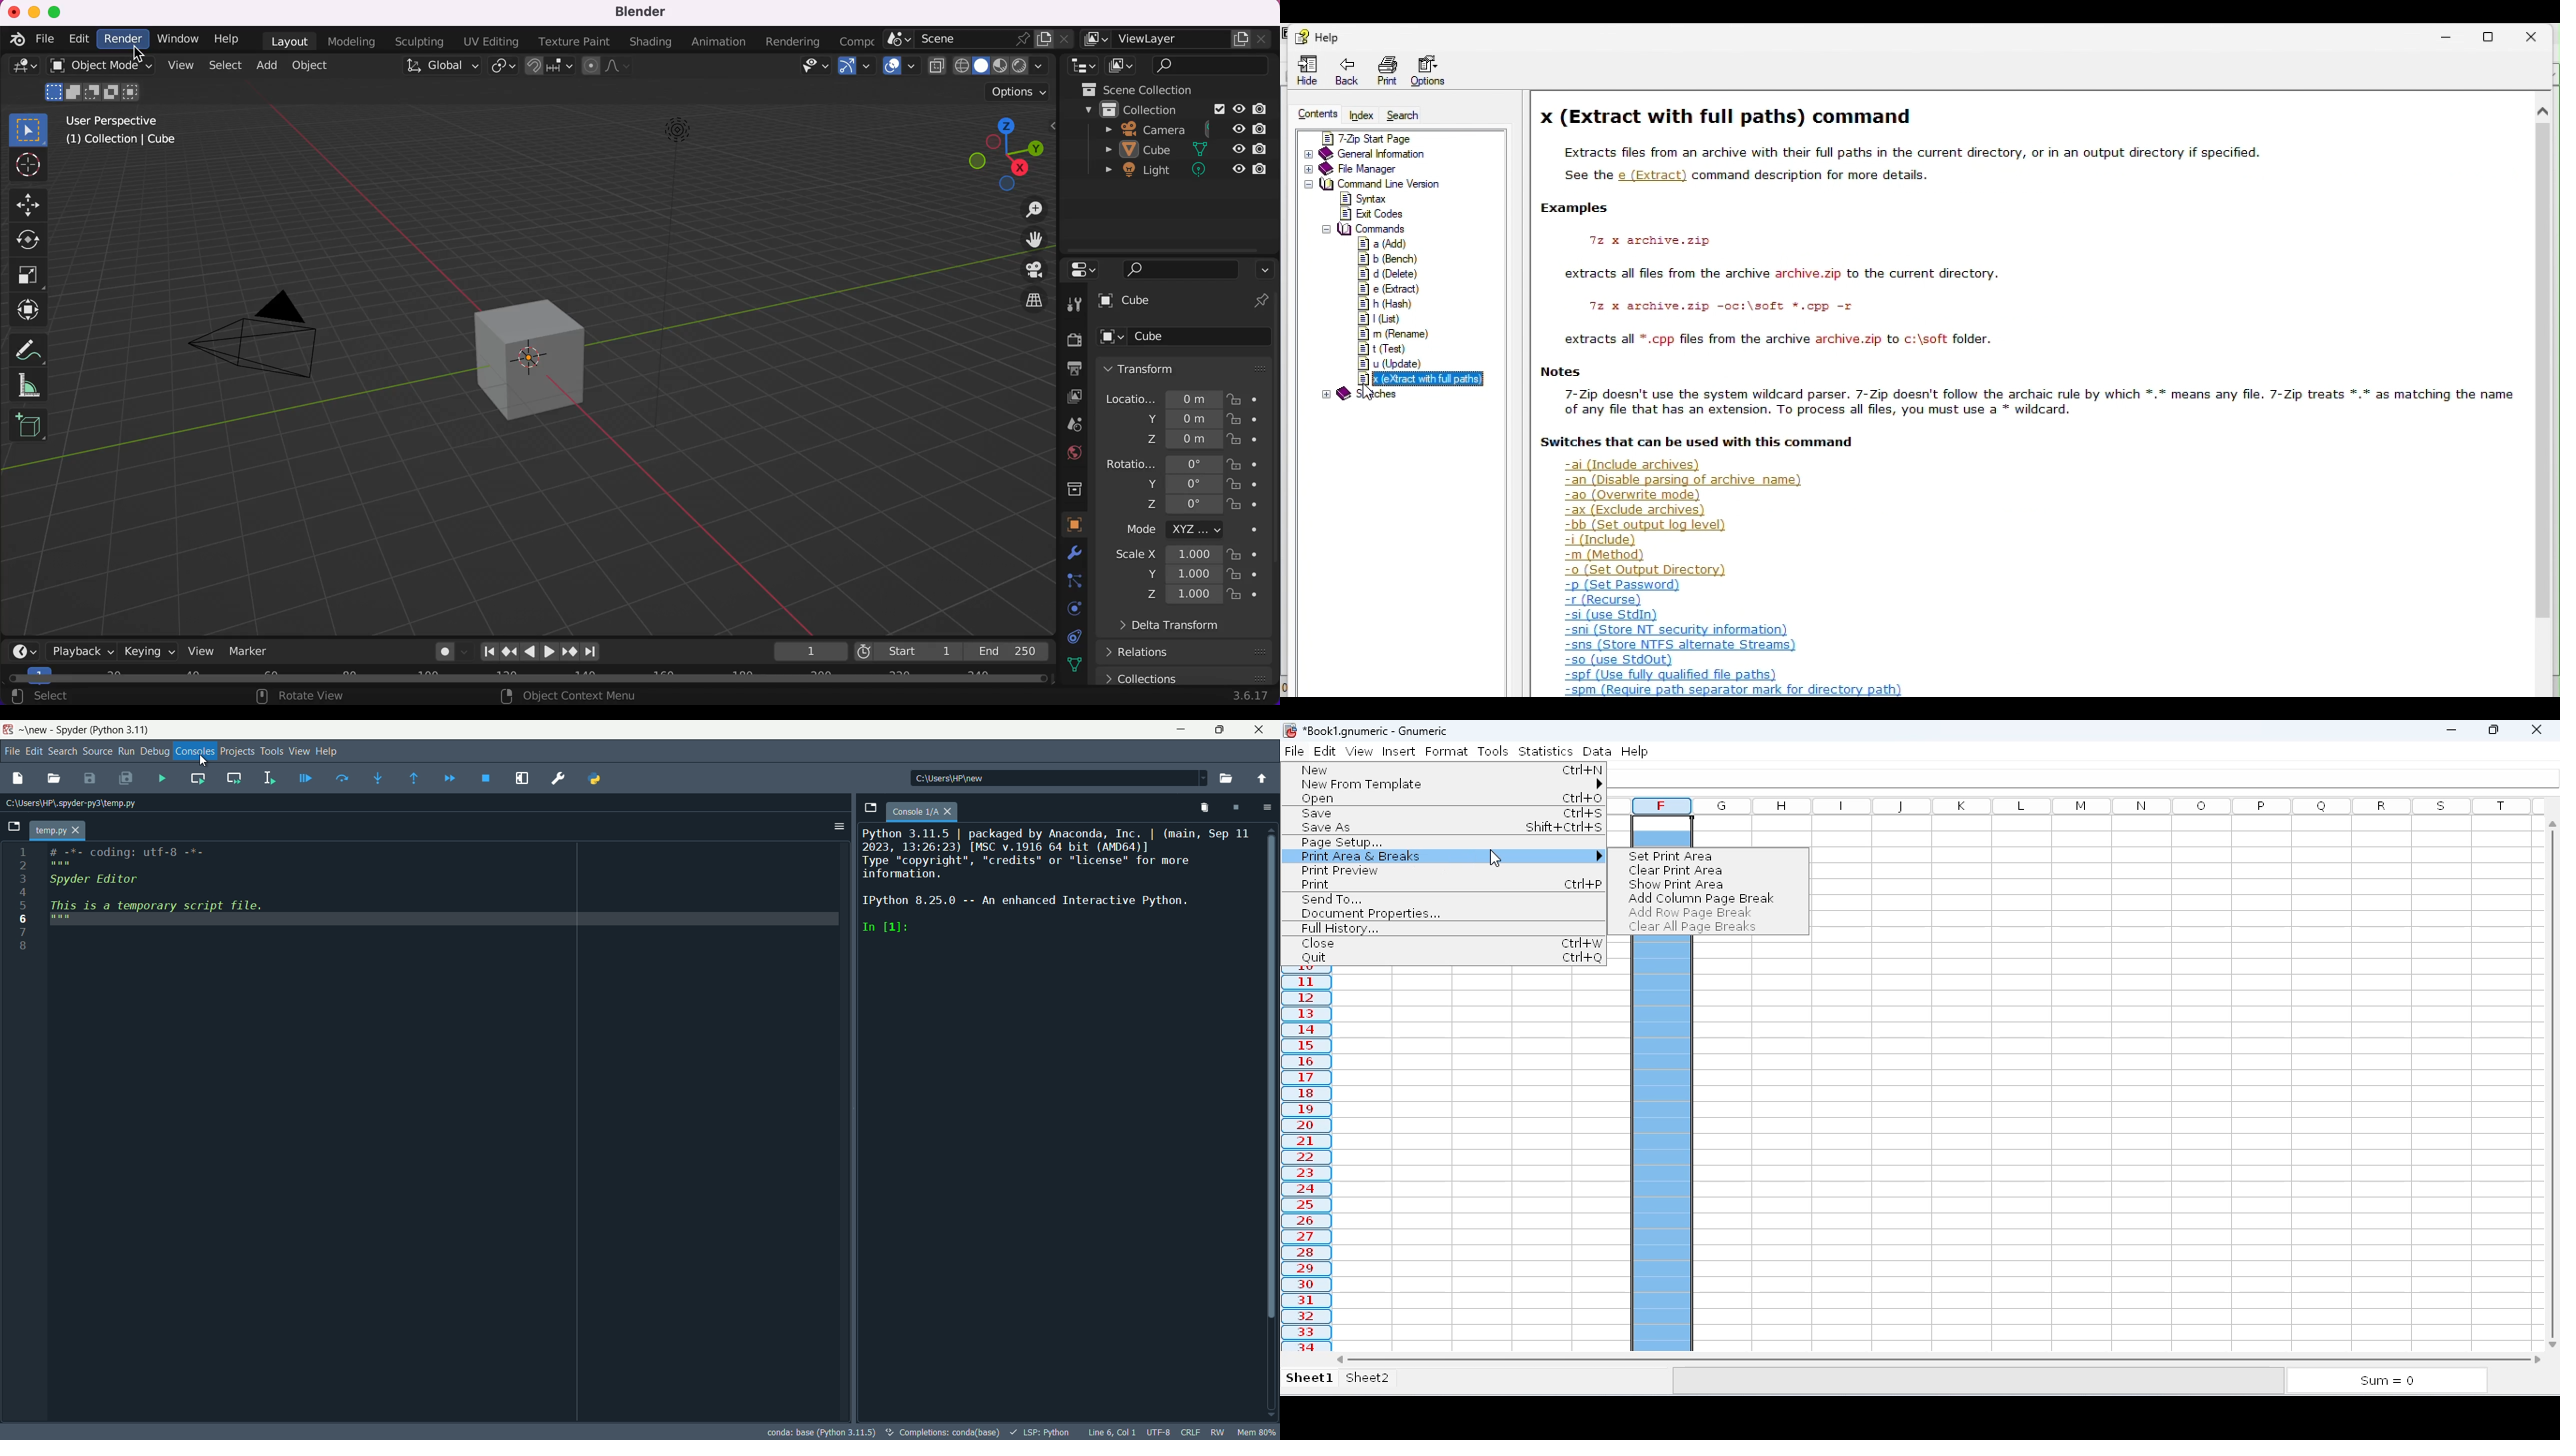  Describe the element at coordinates (1328, 829) in the screenshot. I see `save as` at that location.